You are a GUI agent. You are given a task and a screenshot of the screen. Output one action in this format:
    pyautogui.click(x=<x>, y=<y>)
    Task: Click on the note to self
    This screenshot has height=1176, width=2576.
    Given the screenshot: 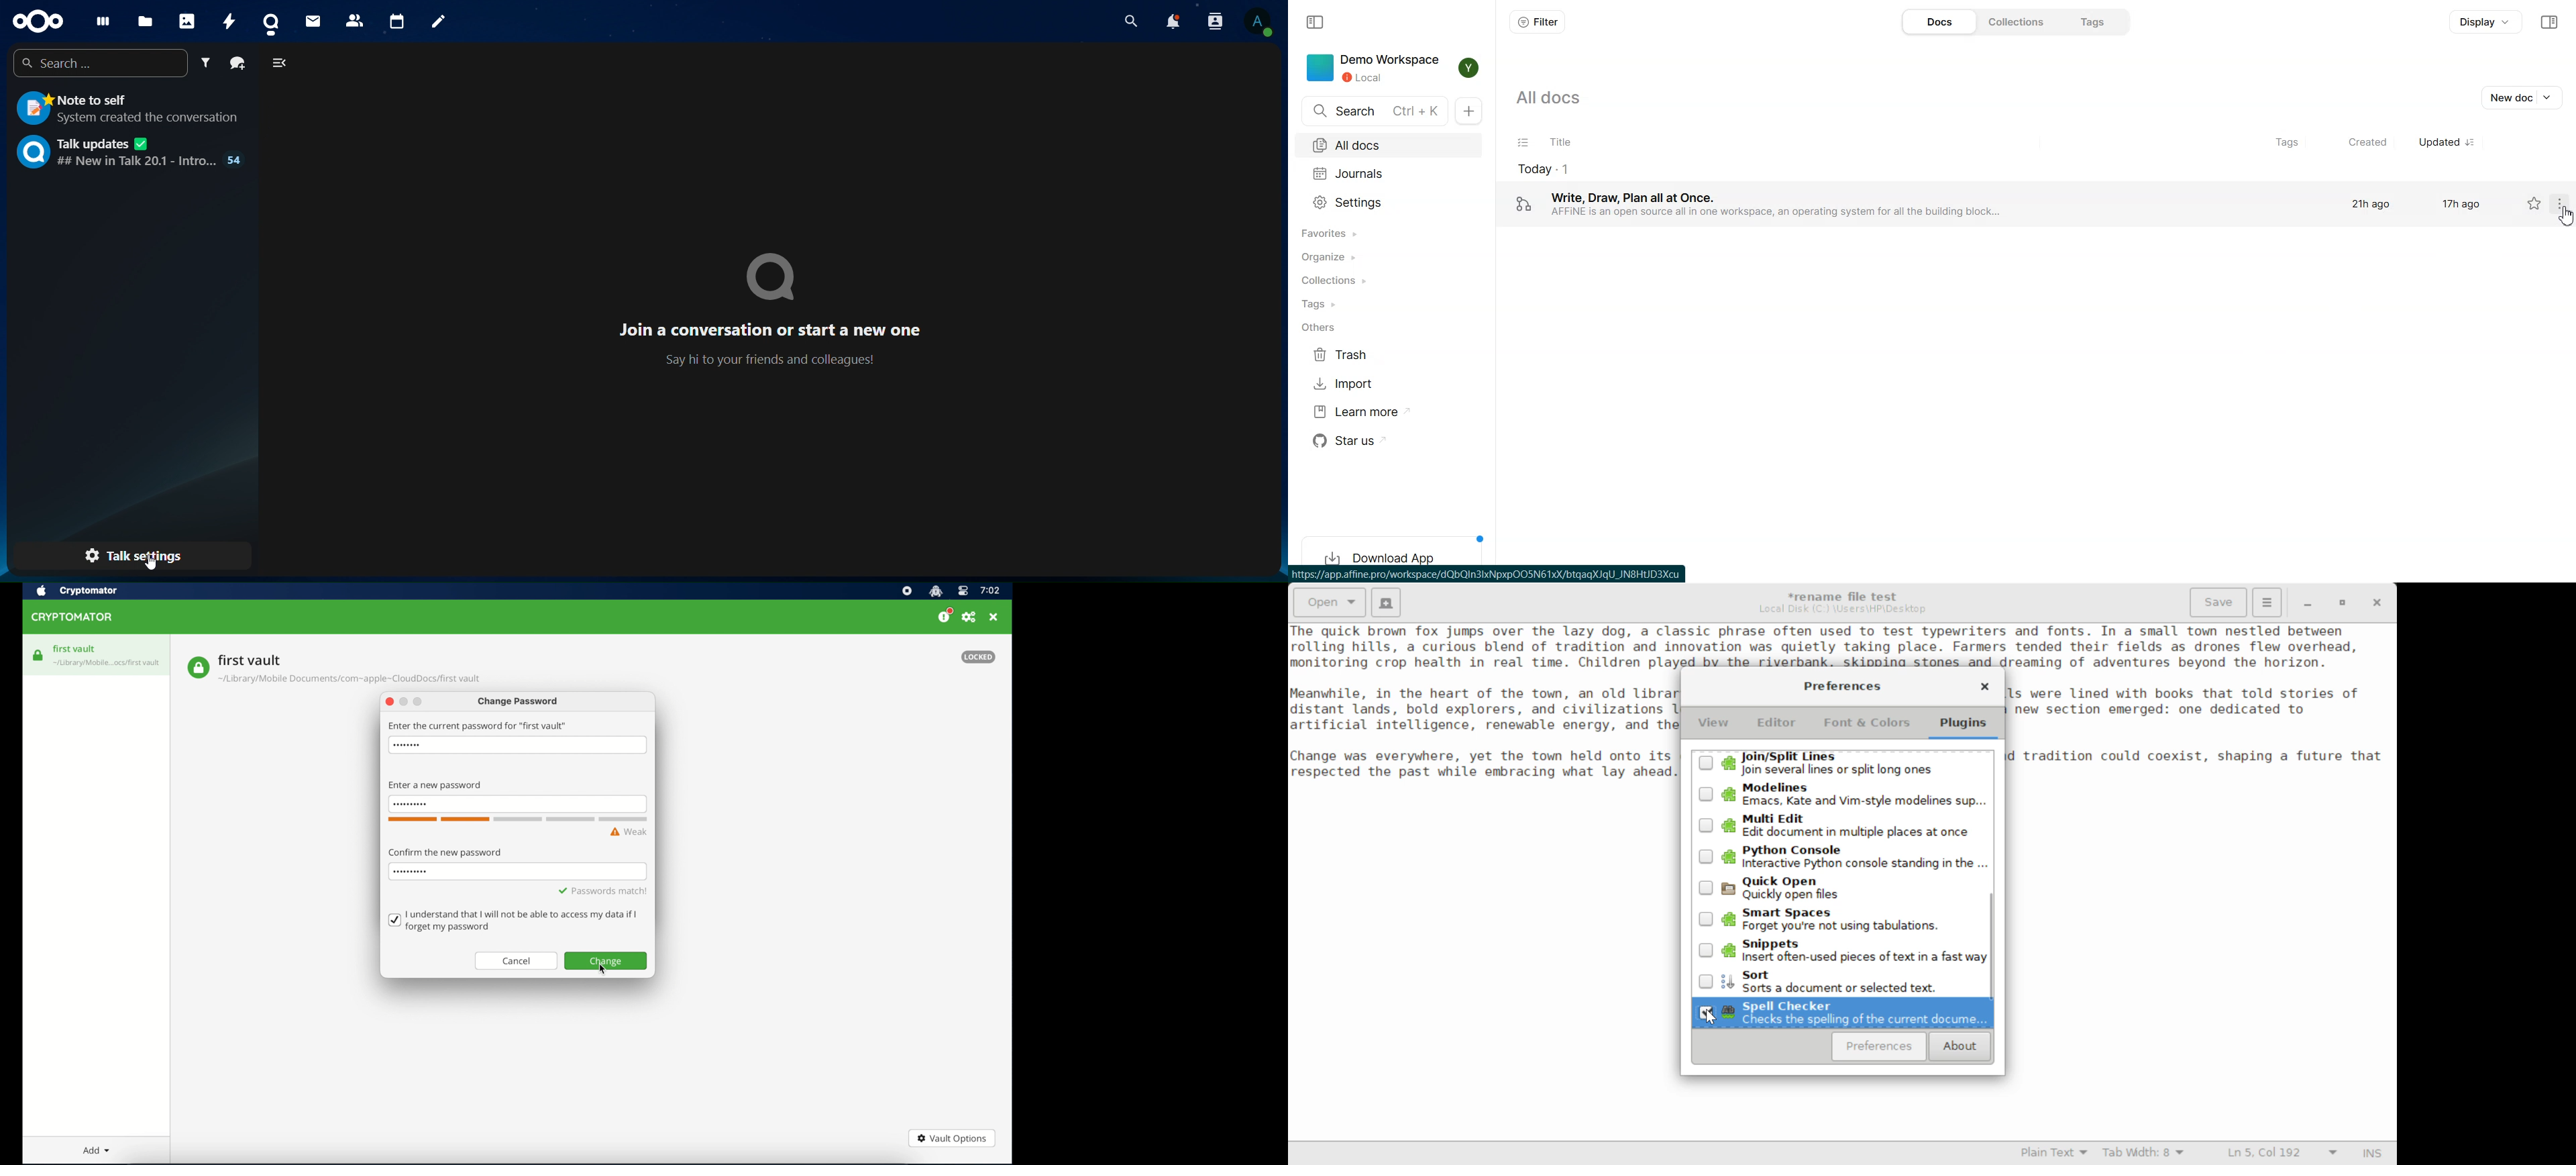 What is the action you would take?
    pyautogui.click(x=125, y=105)
    